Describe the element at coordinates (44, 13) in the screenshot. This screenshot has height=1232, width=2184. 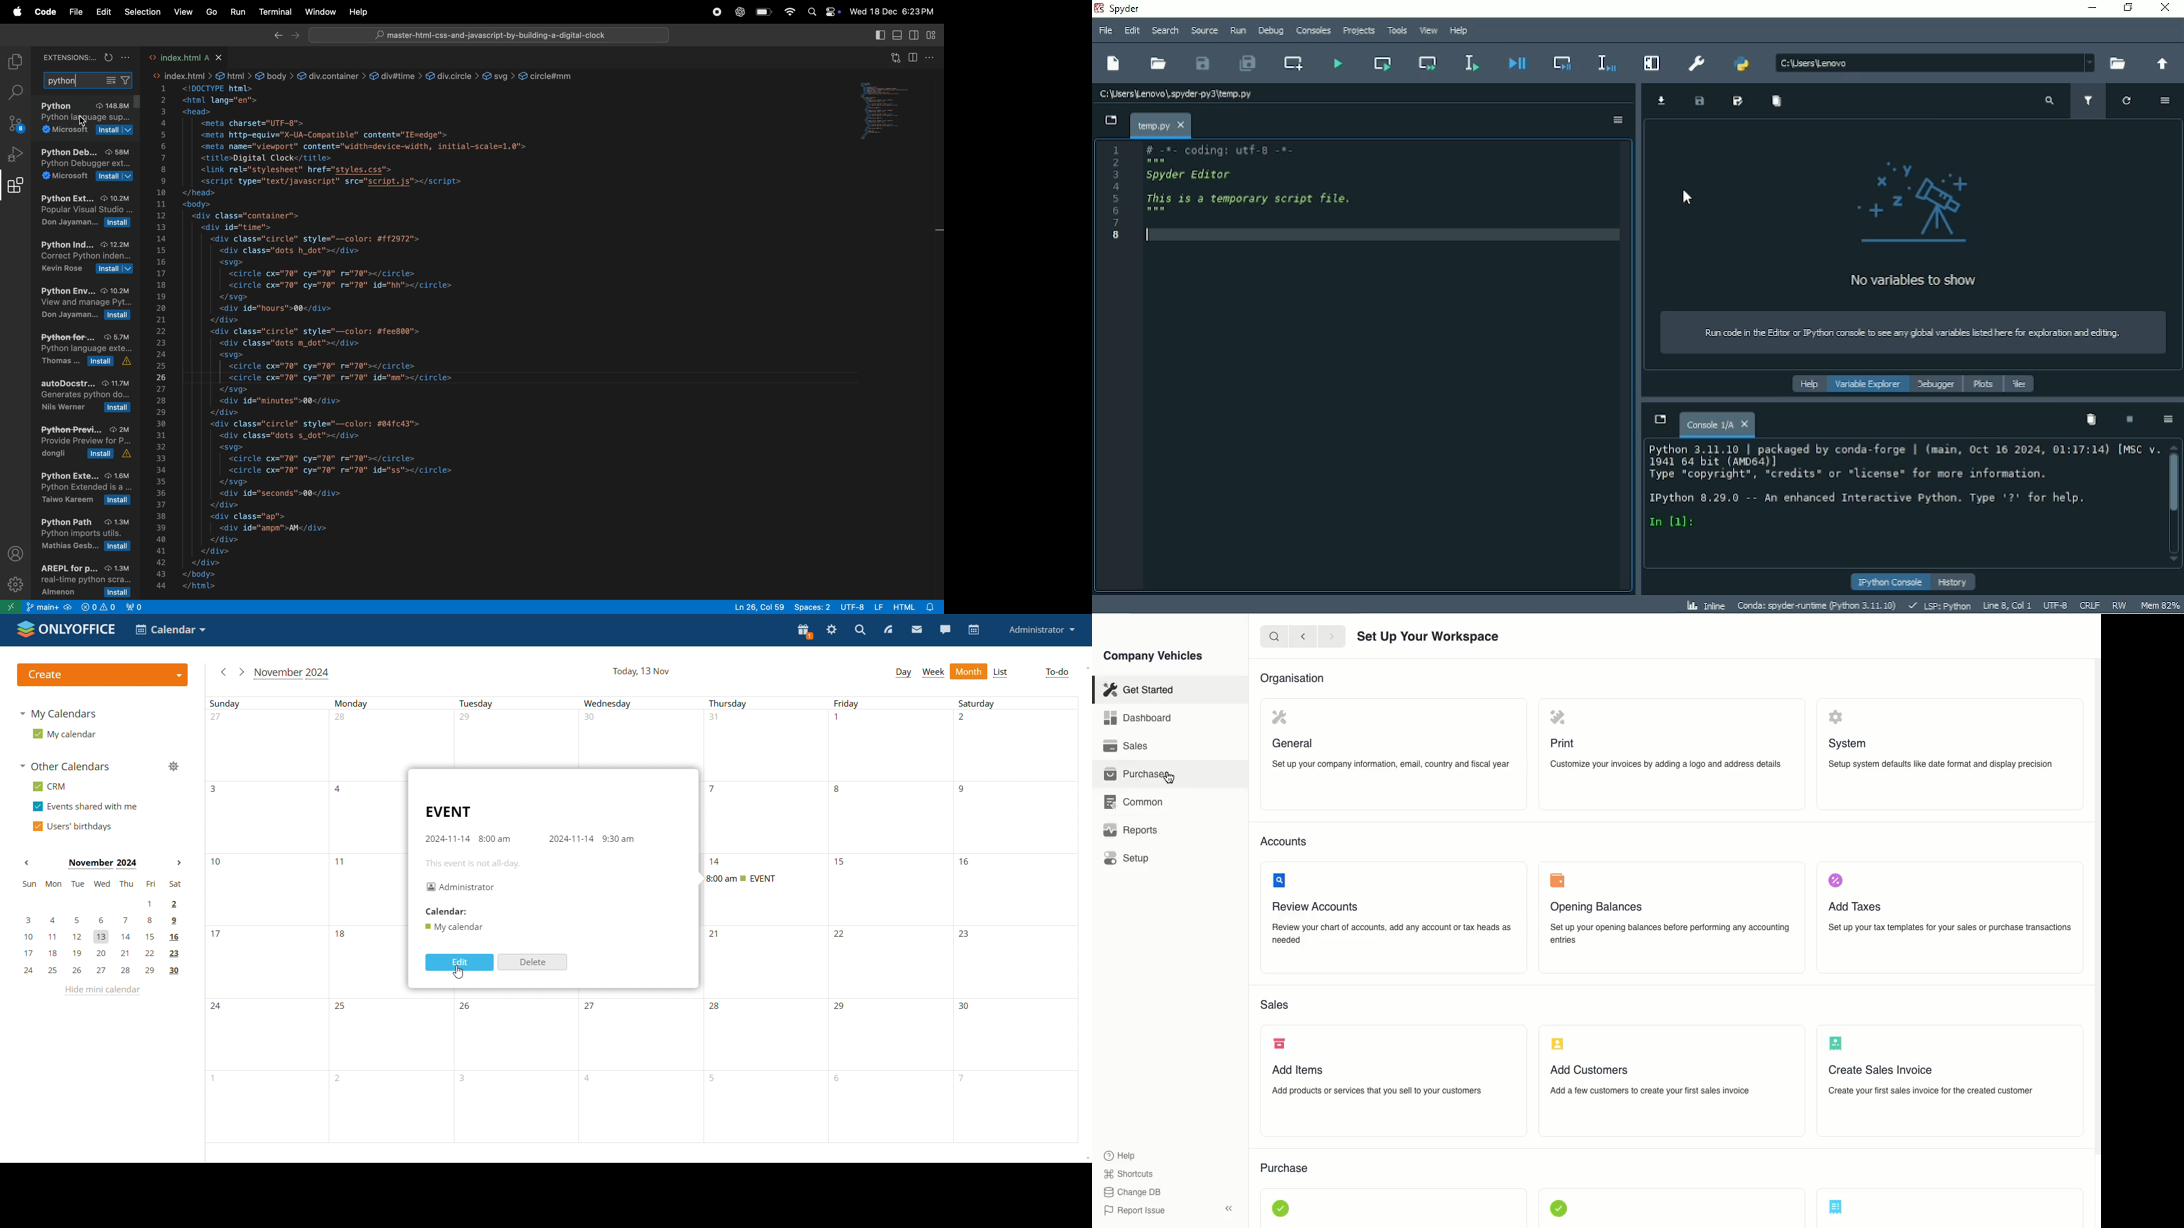
I see `code` at that location.